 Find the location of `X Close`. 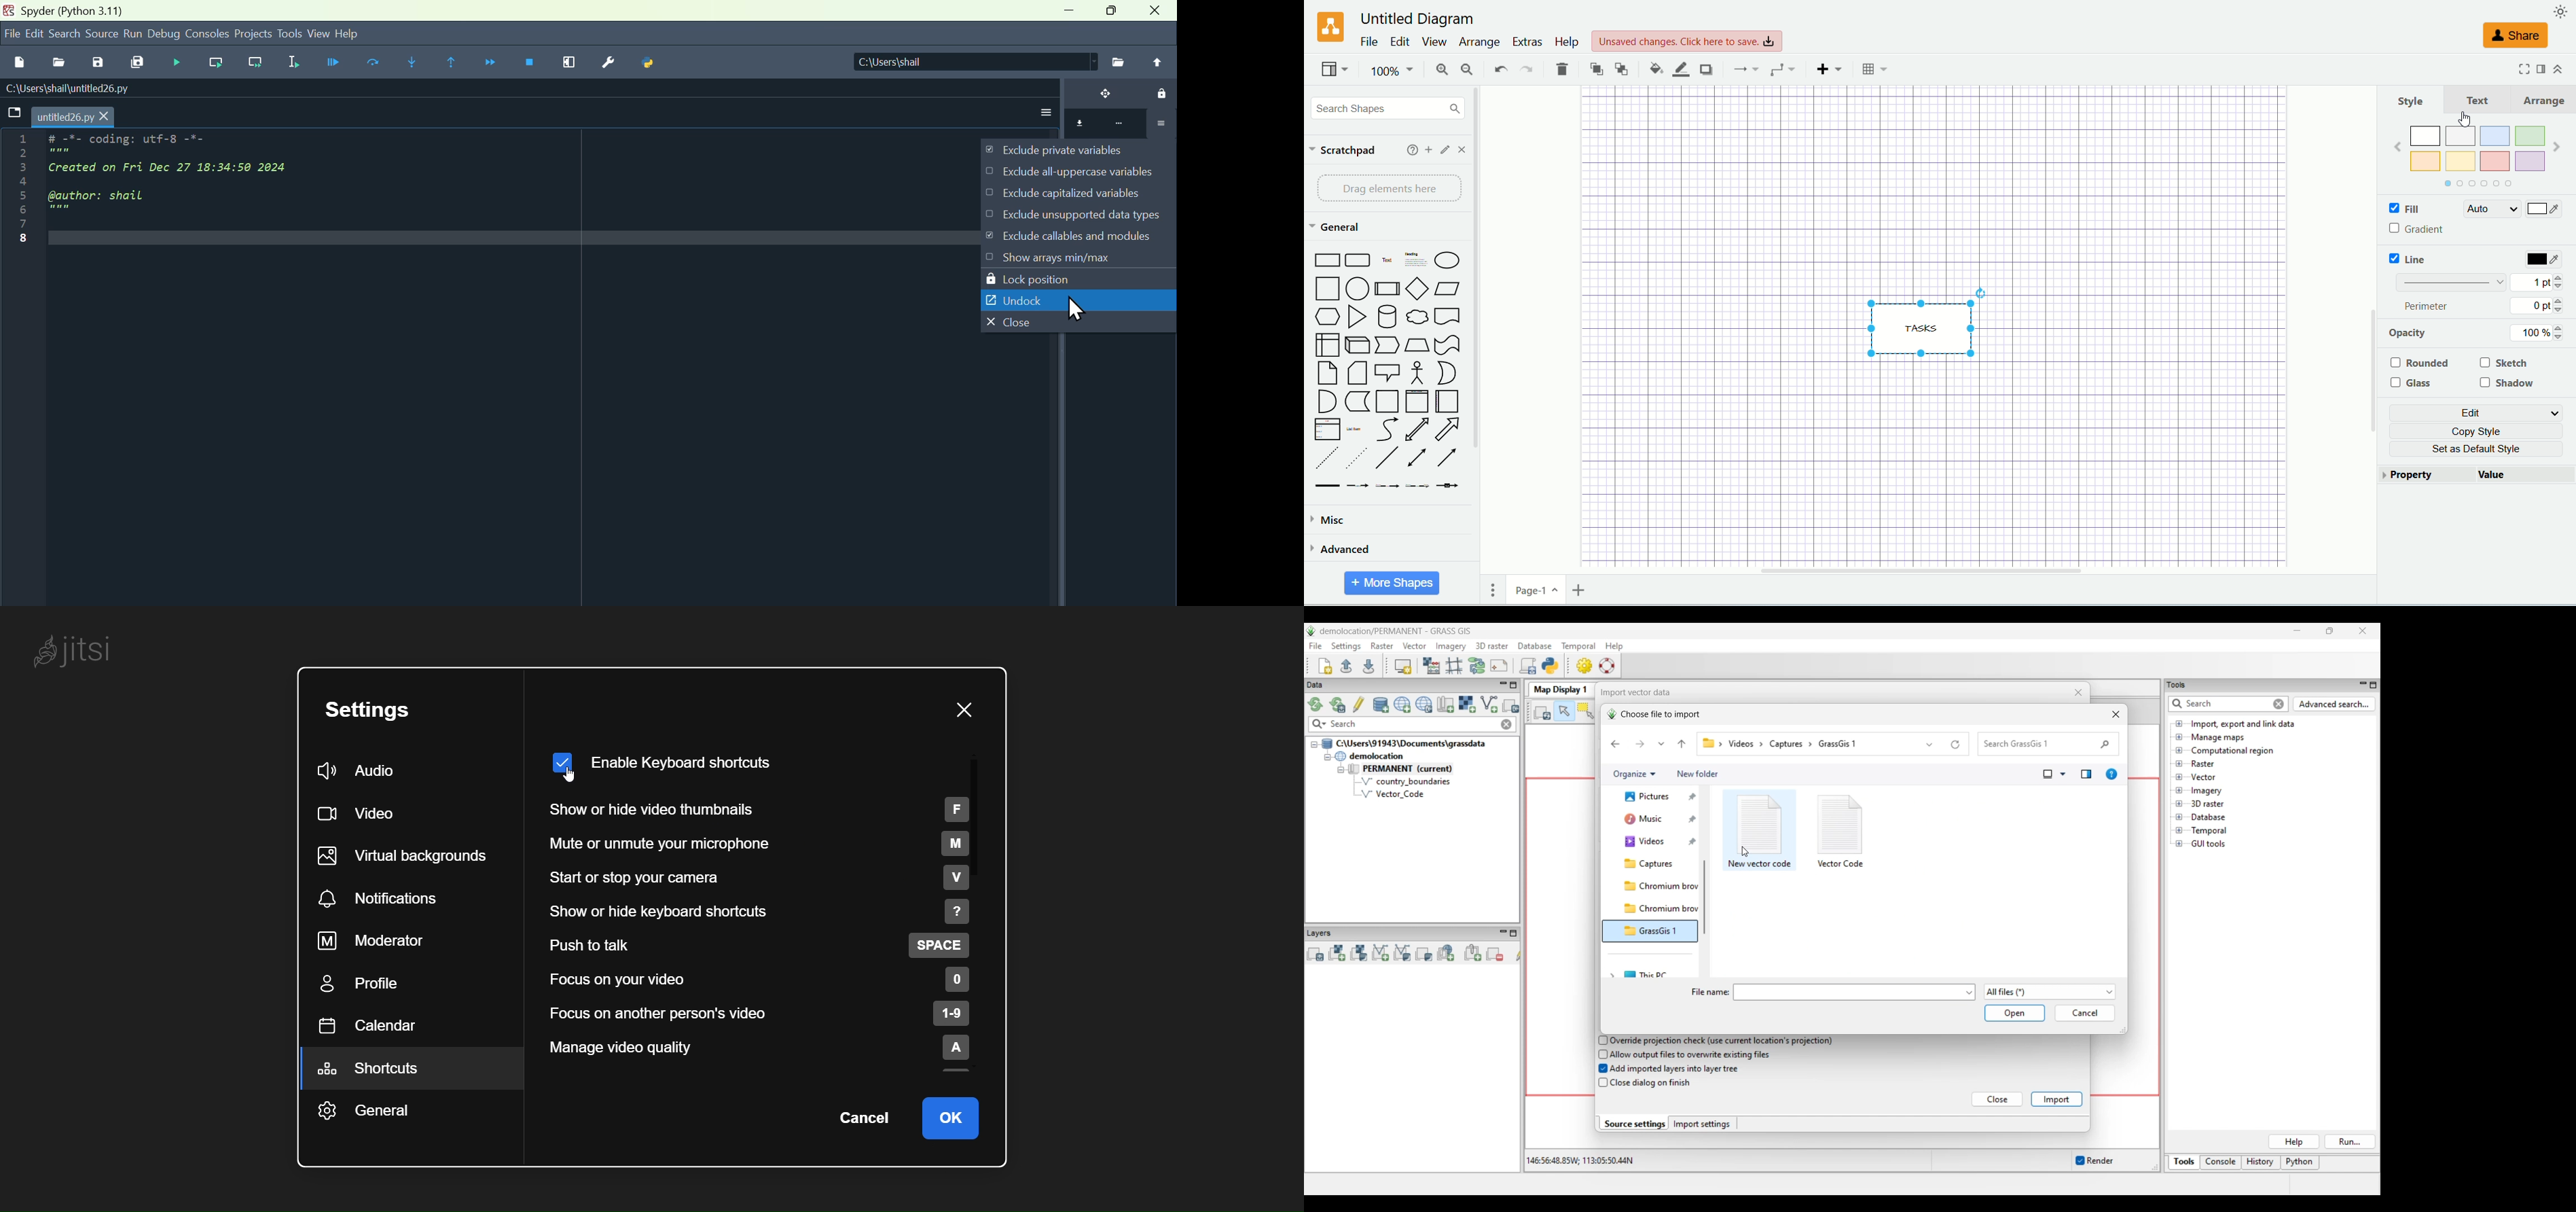

X Close is located at coordinates (1010, 322).